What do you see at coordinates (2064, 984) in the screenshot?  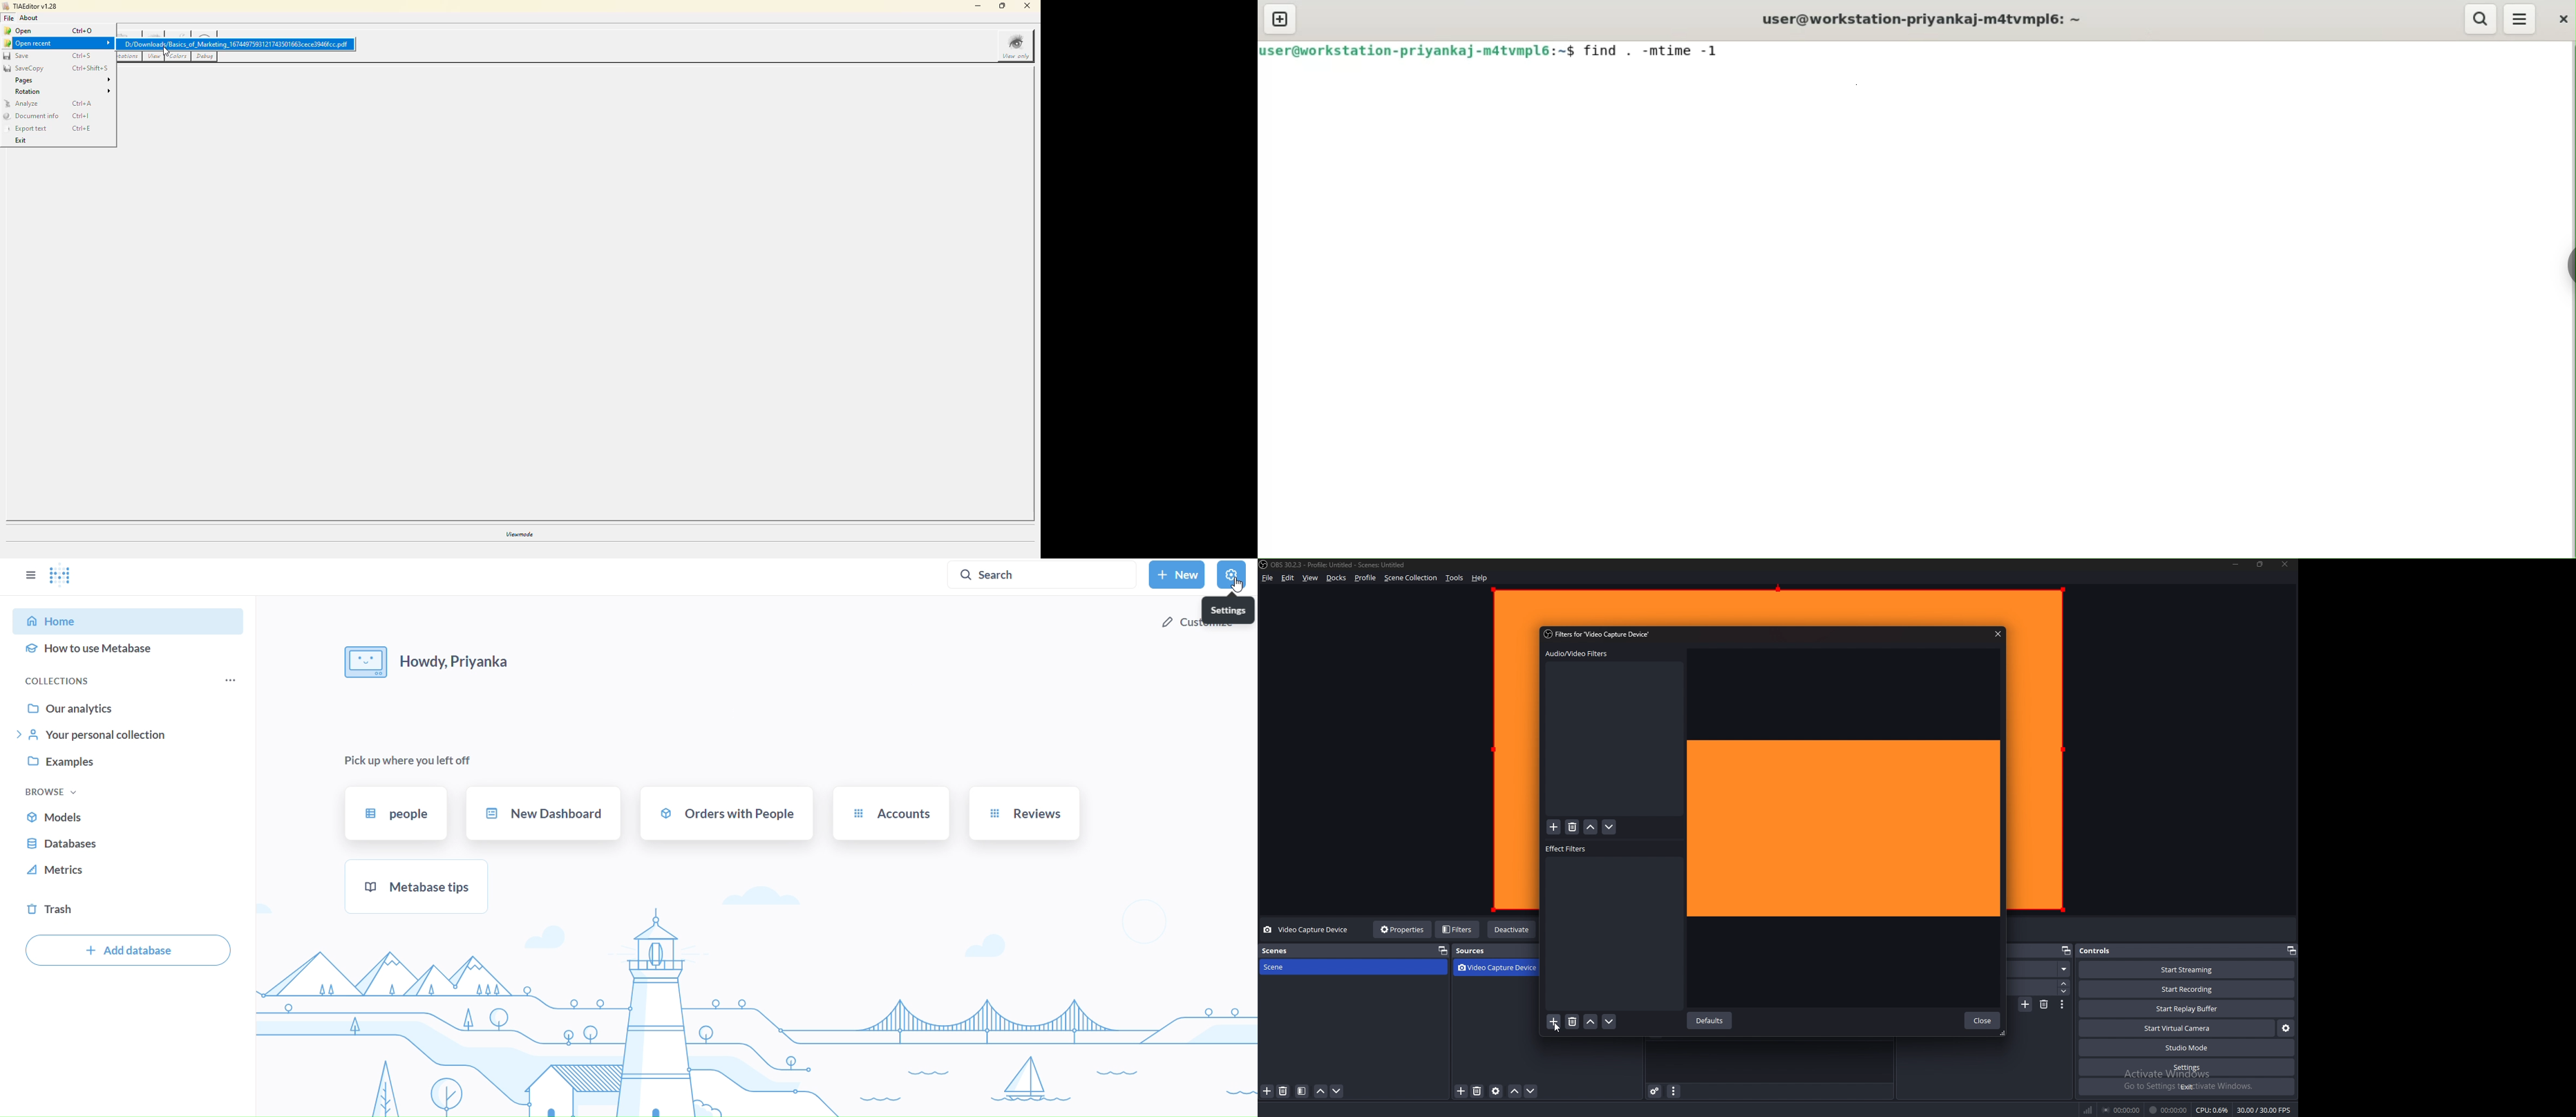 I see `increase duration` at bounding box center [2064, 984].